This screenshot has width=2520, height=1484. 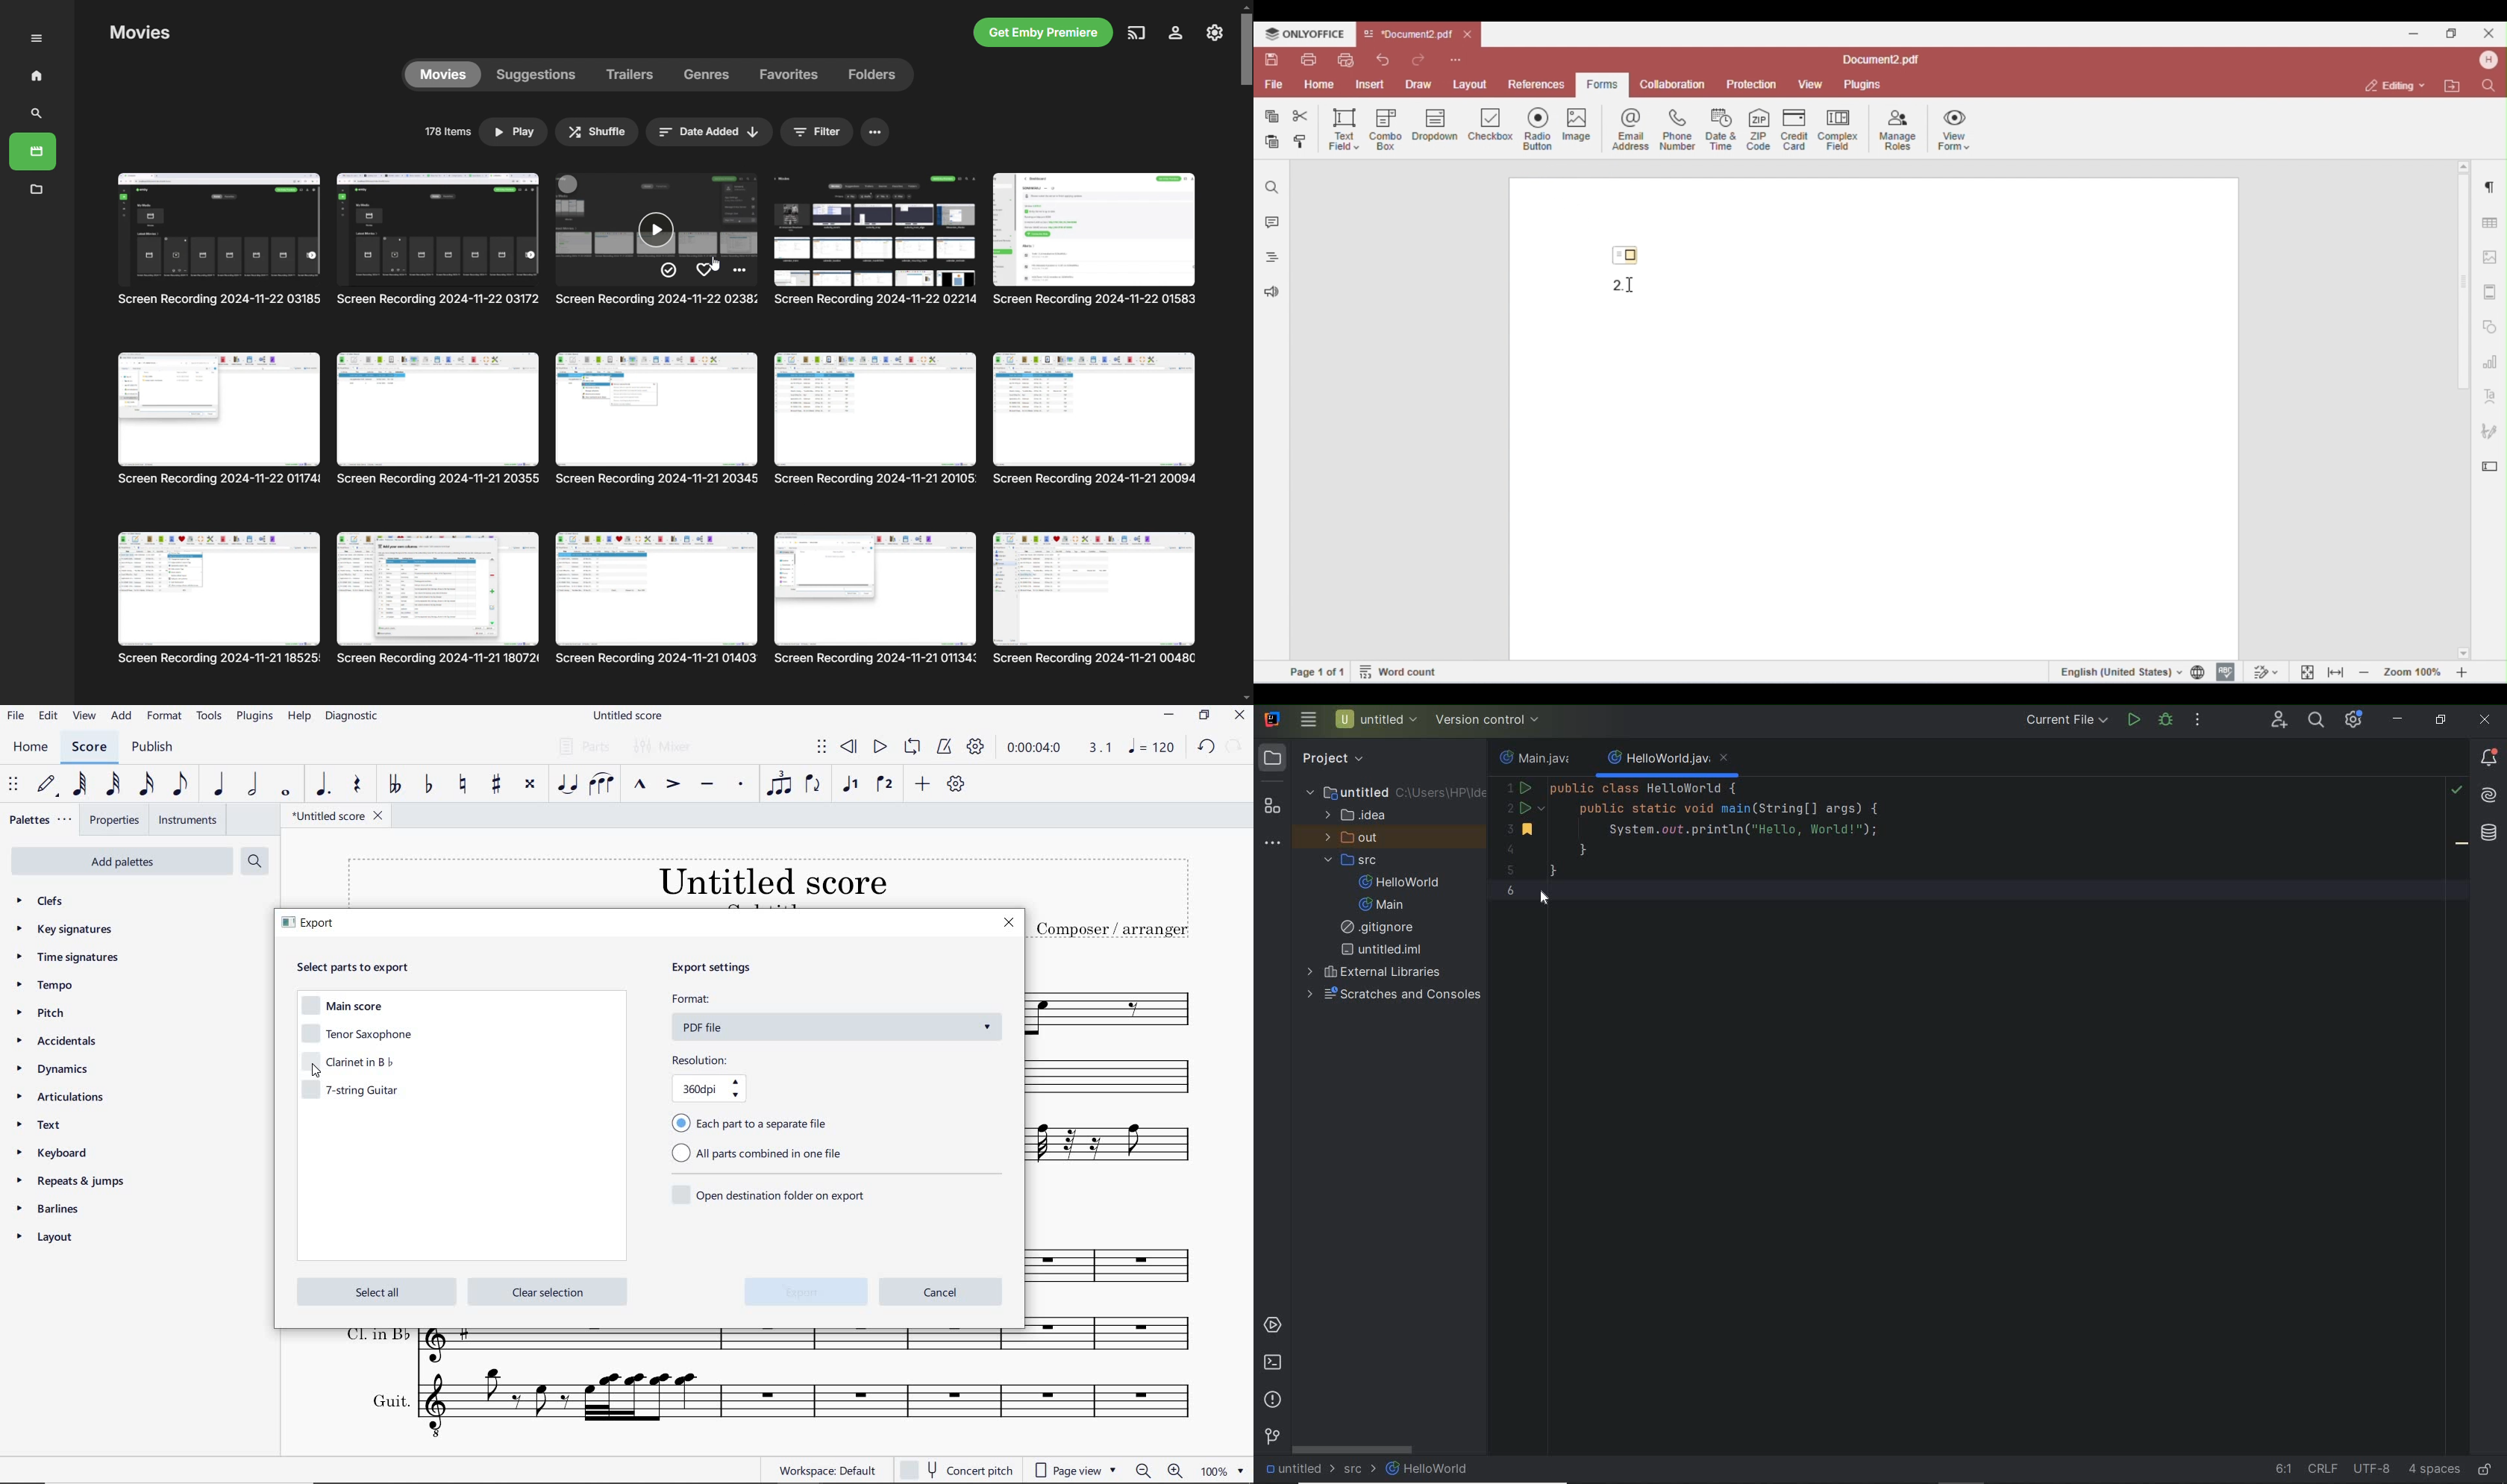 What do you see at coordinates (780, 783) in the screenshot?
I see `TUPLET` at bounding box center [780, 783].